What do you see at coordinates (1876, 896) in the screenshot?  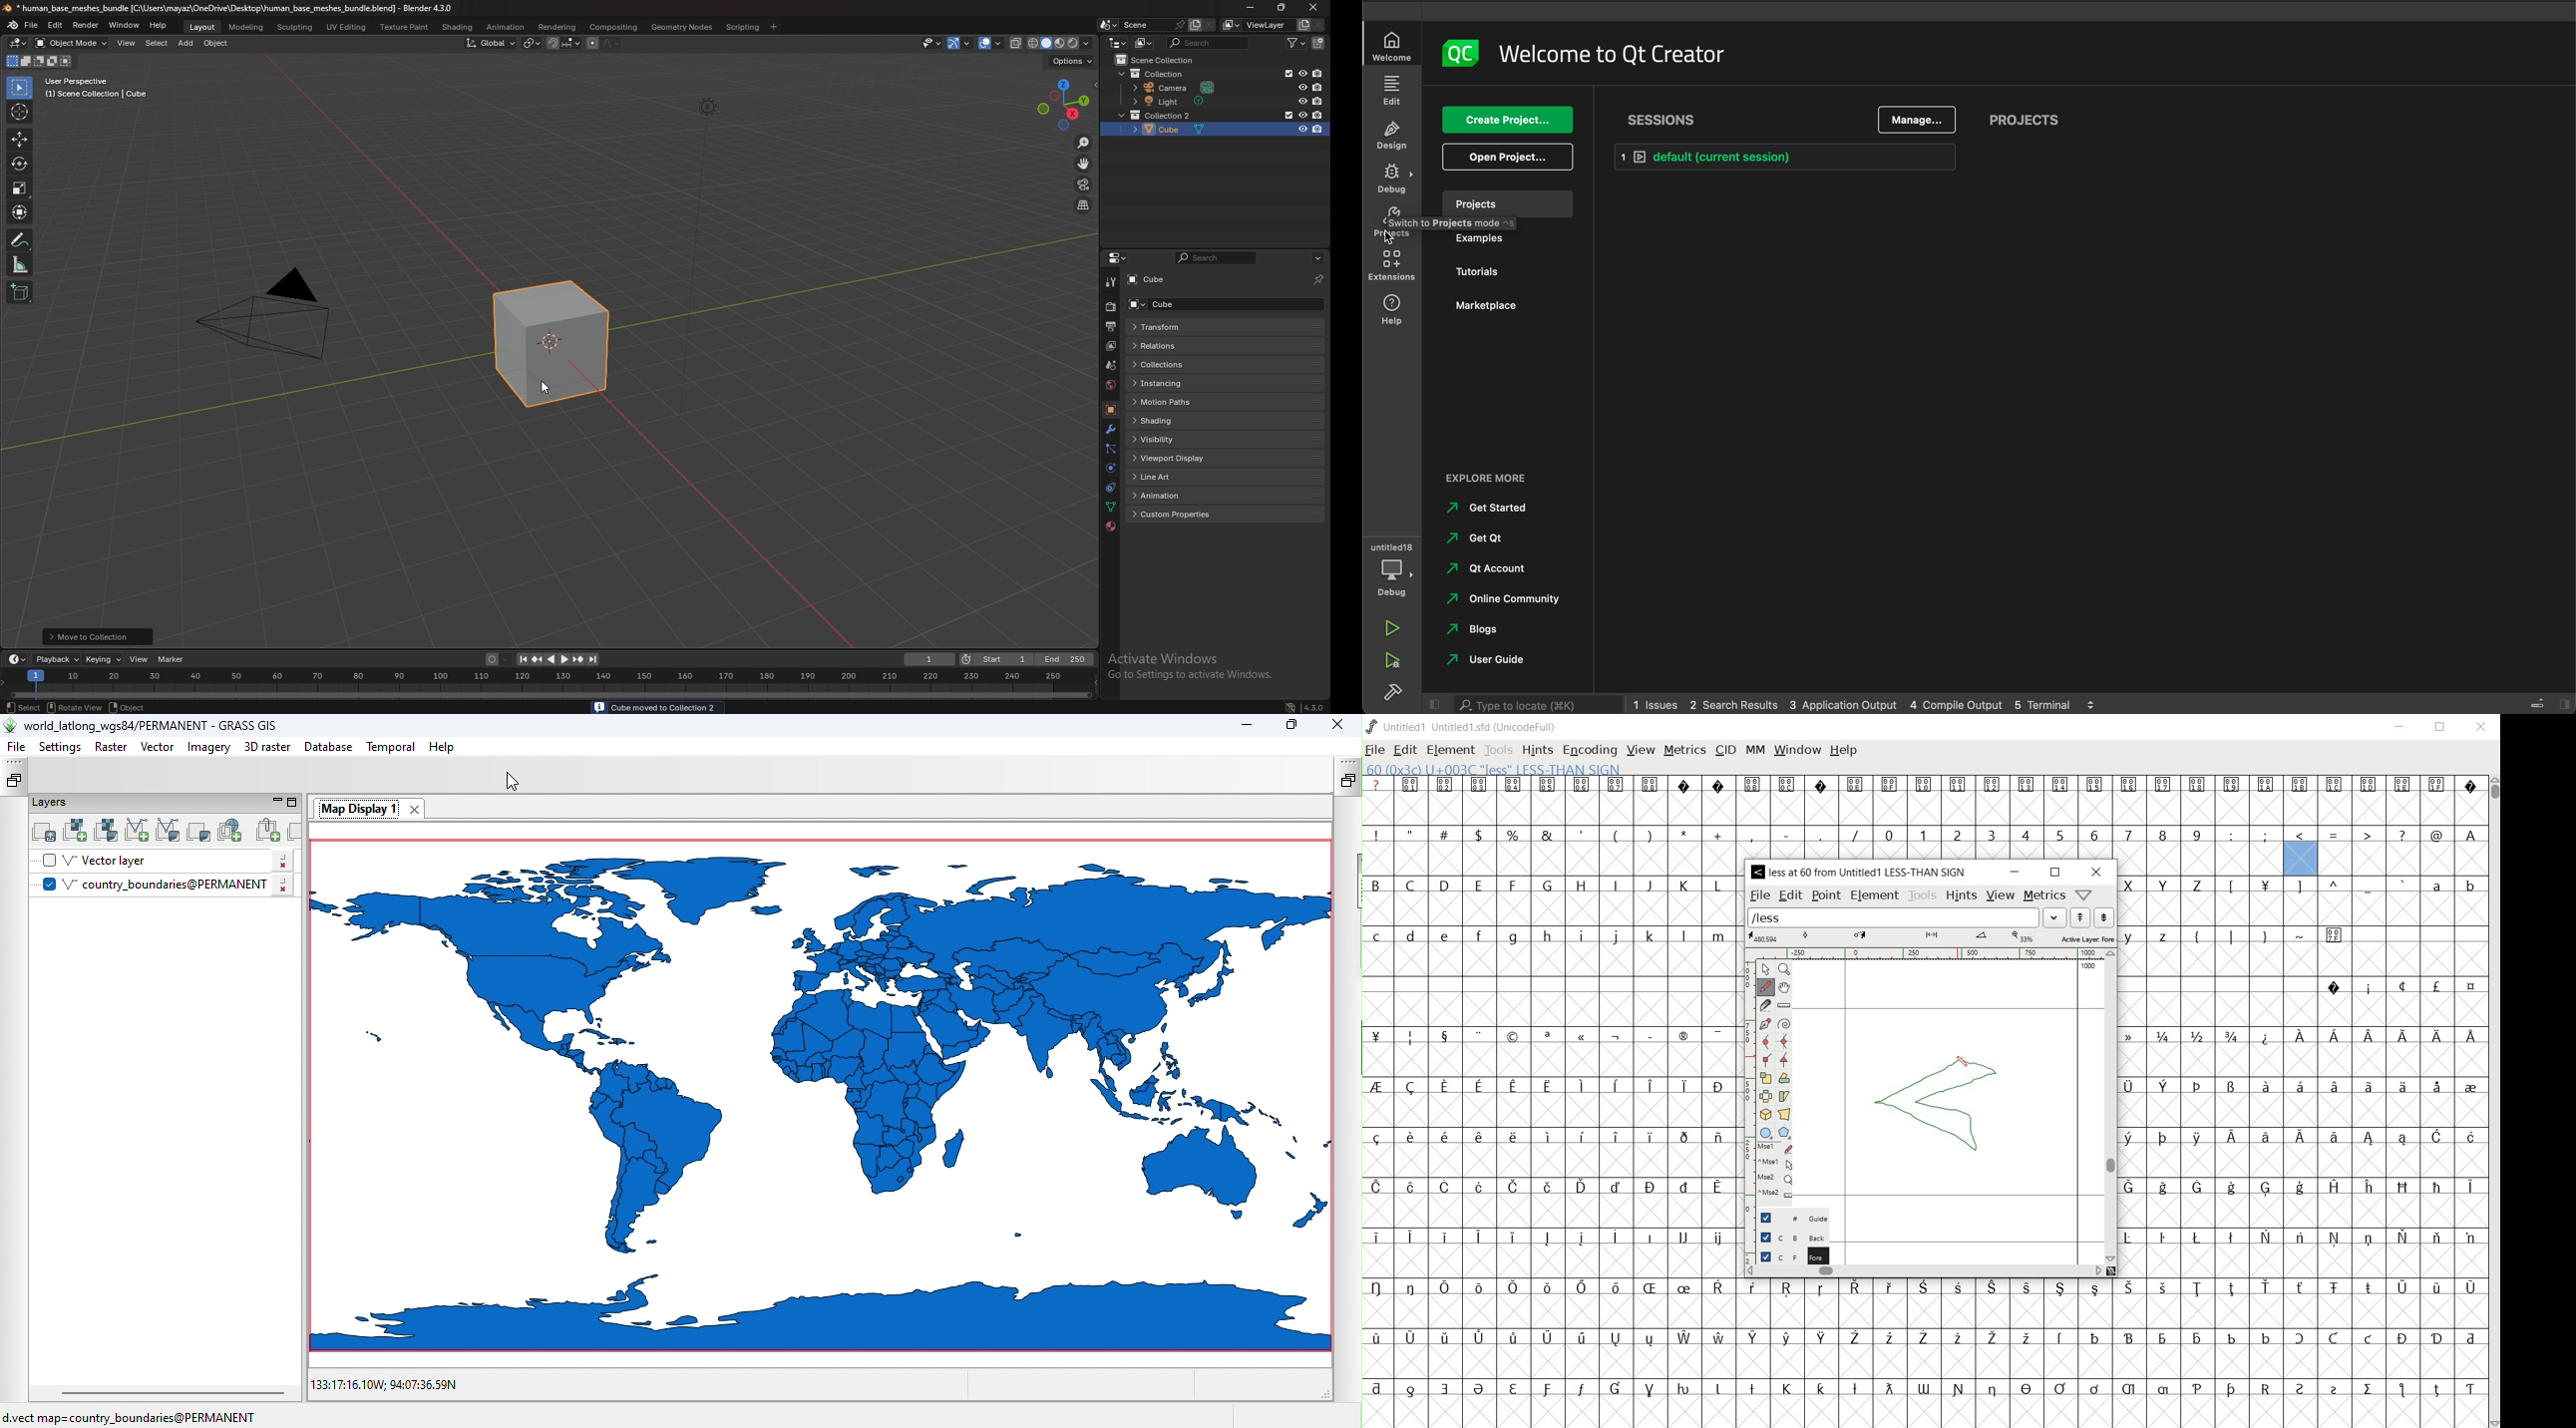 I see `element` at bounding box center [1876, 896].